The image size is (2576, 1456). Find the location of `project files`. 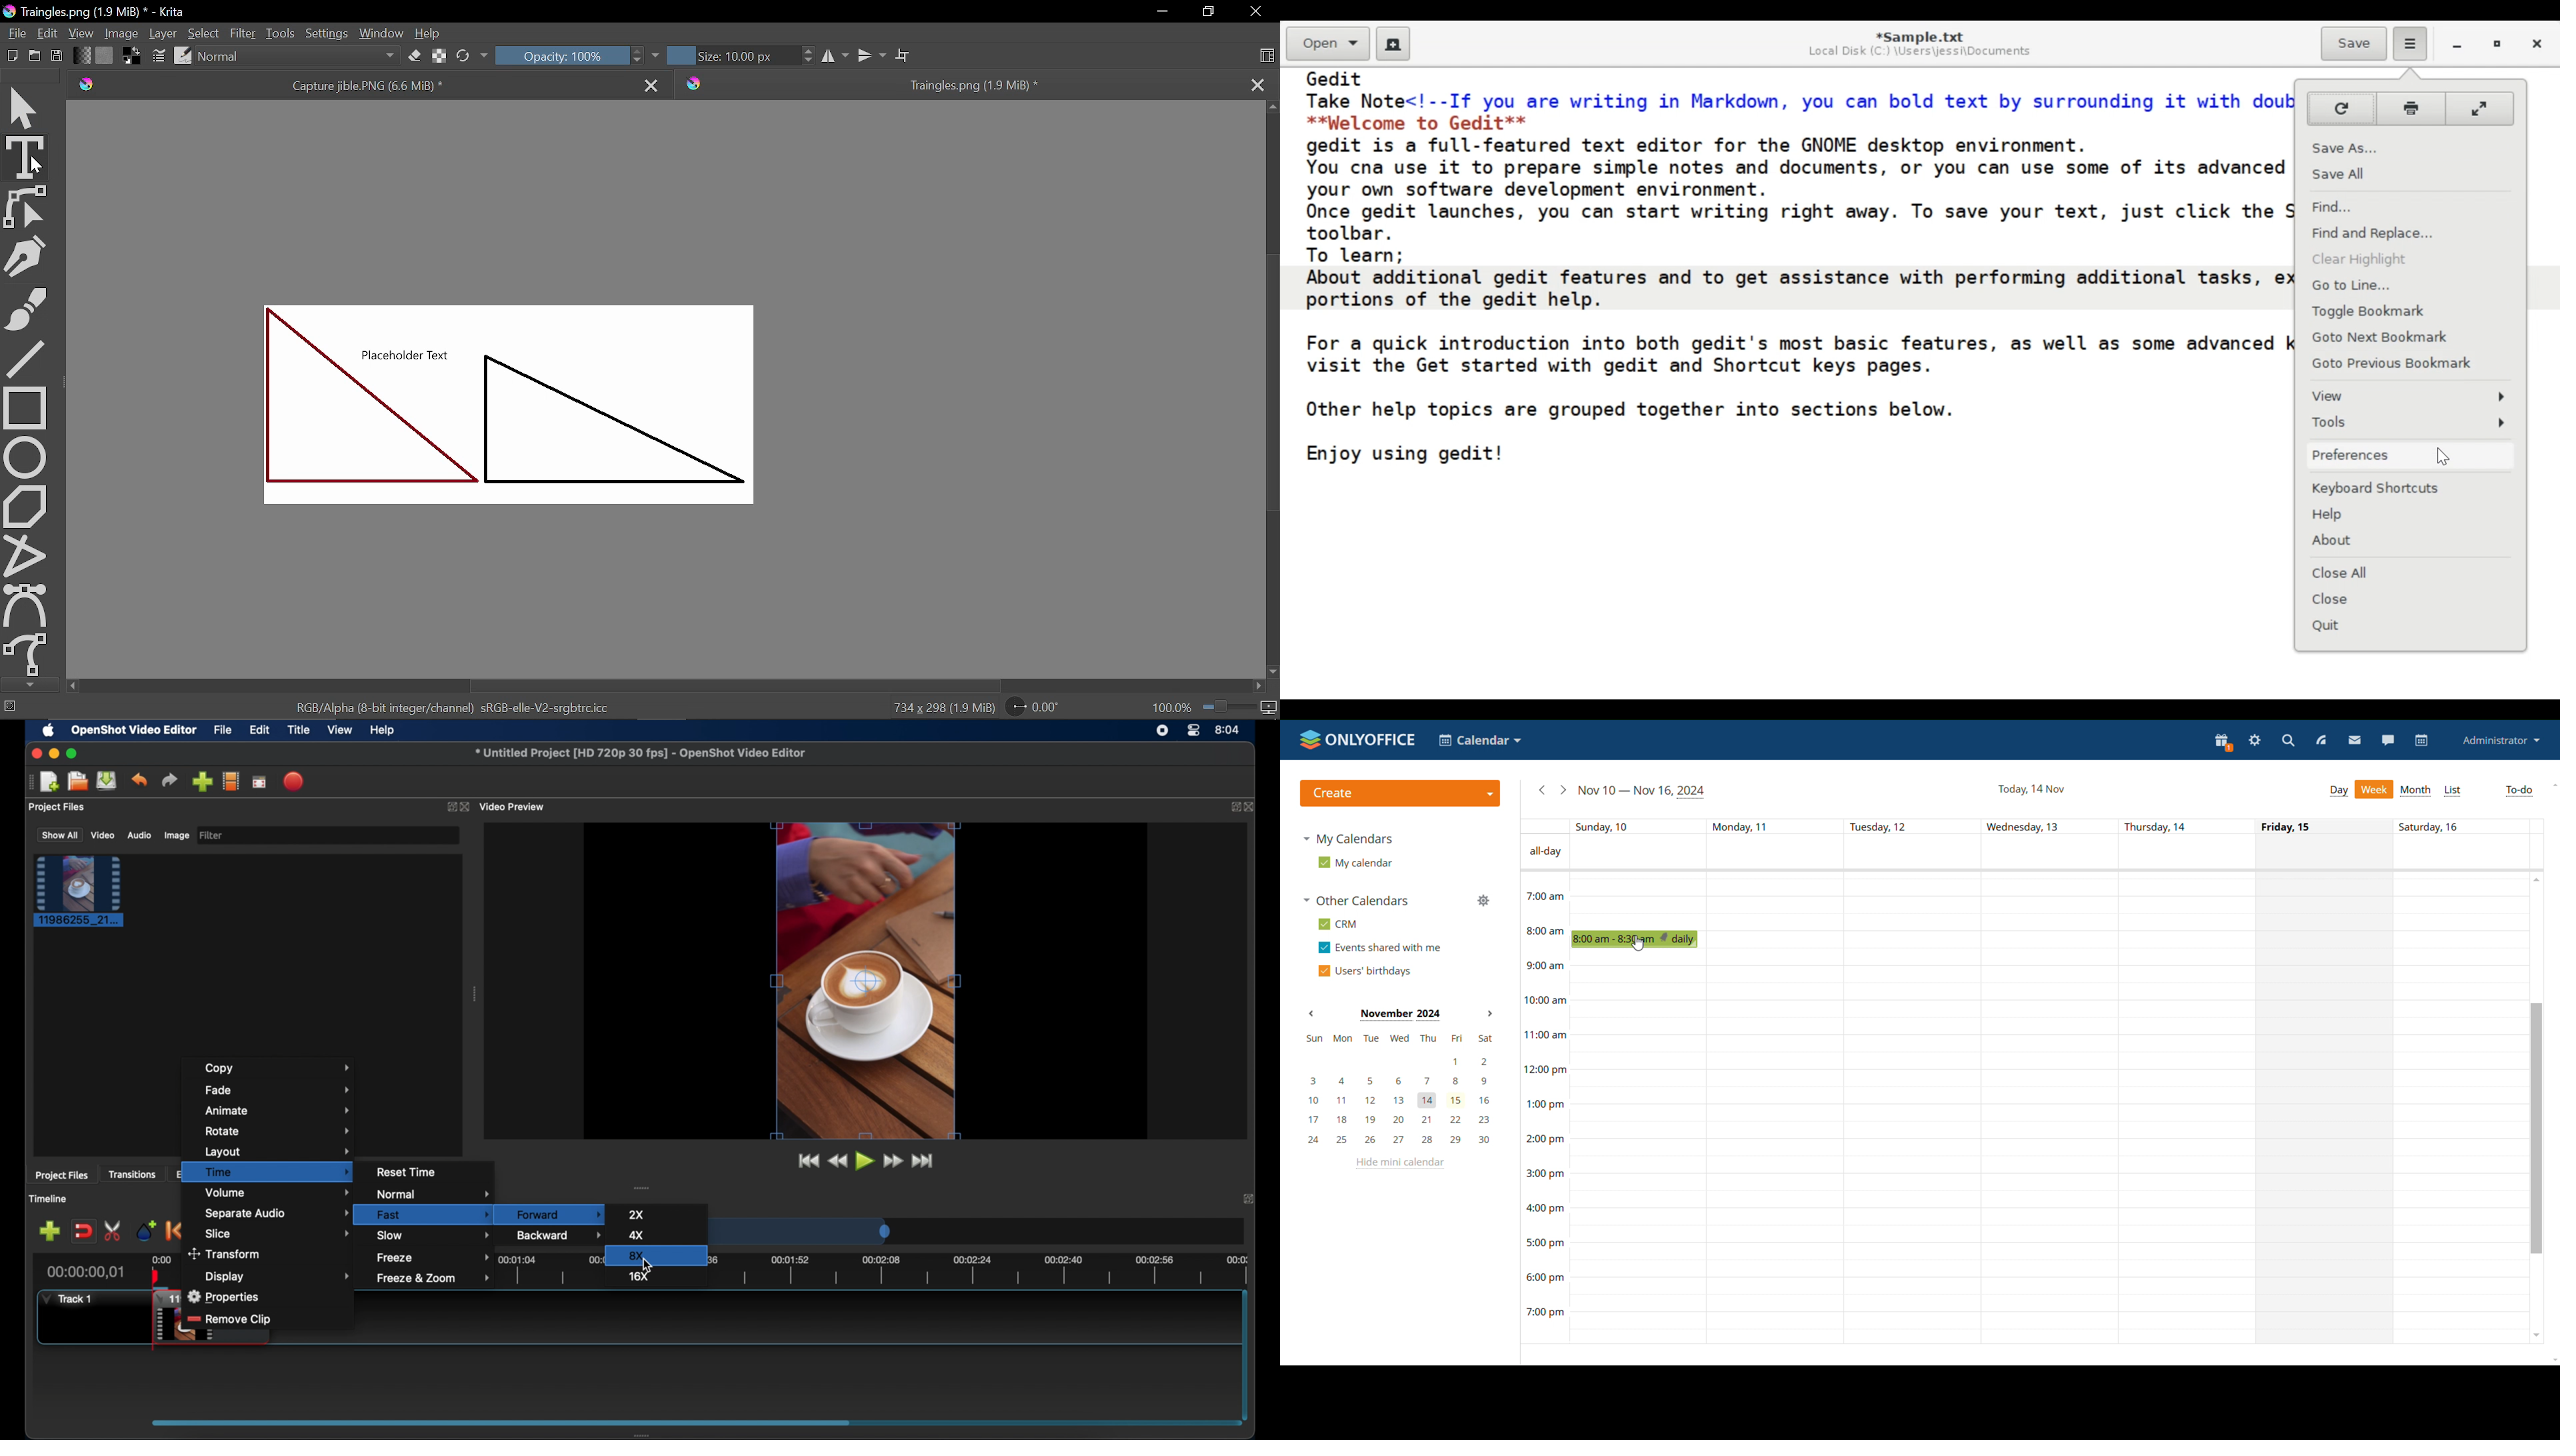

project files is located at coordinates (62, 1176).